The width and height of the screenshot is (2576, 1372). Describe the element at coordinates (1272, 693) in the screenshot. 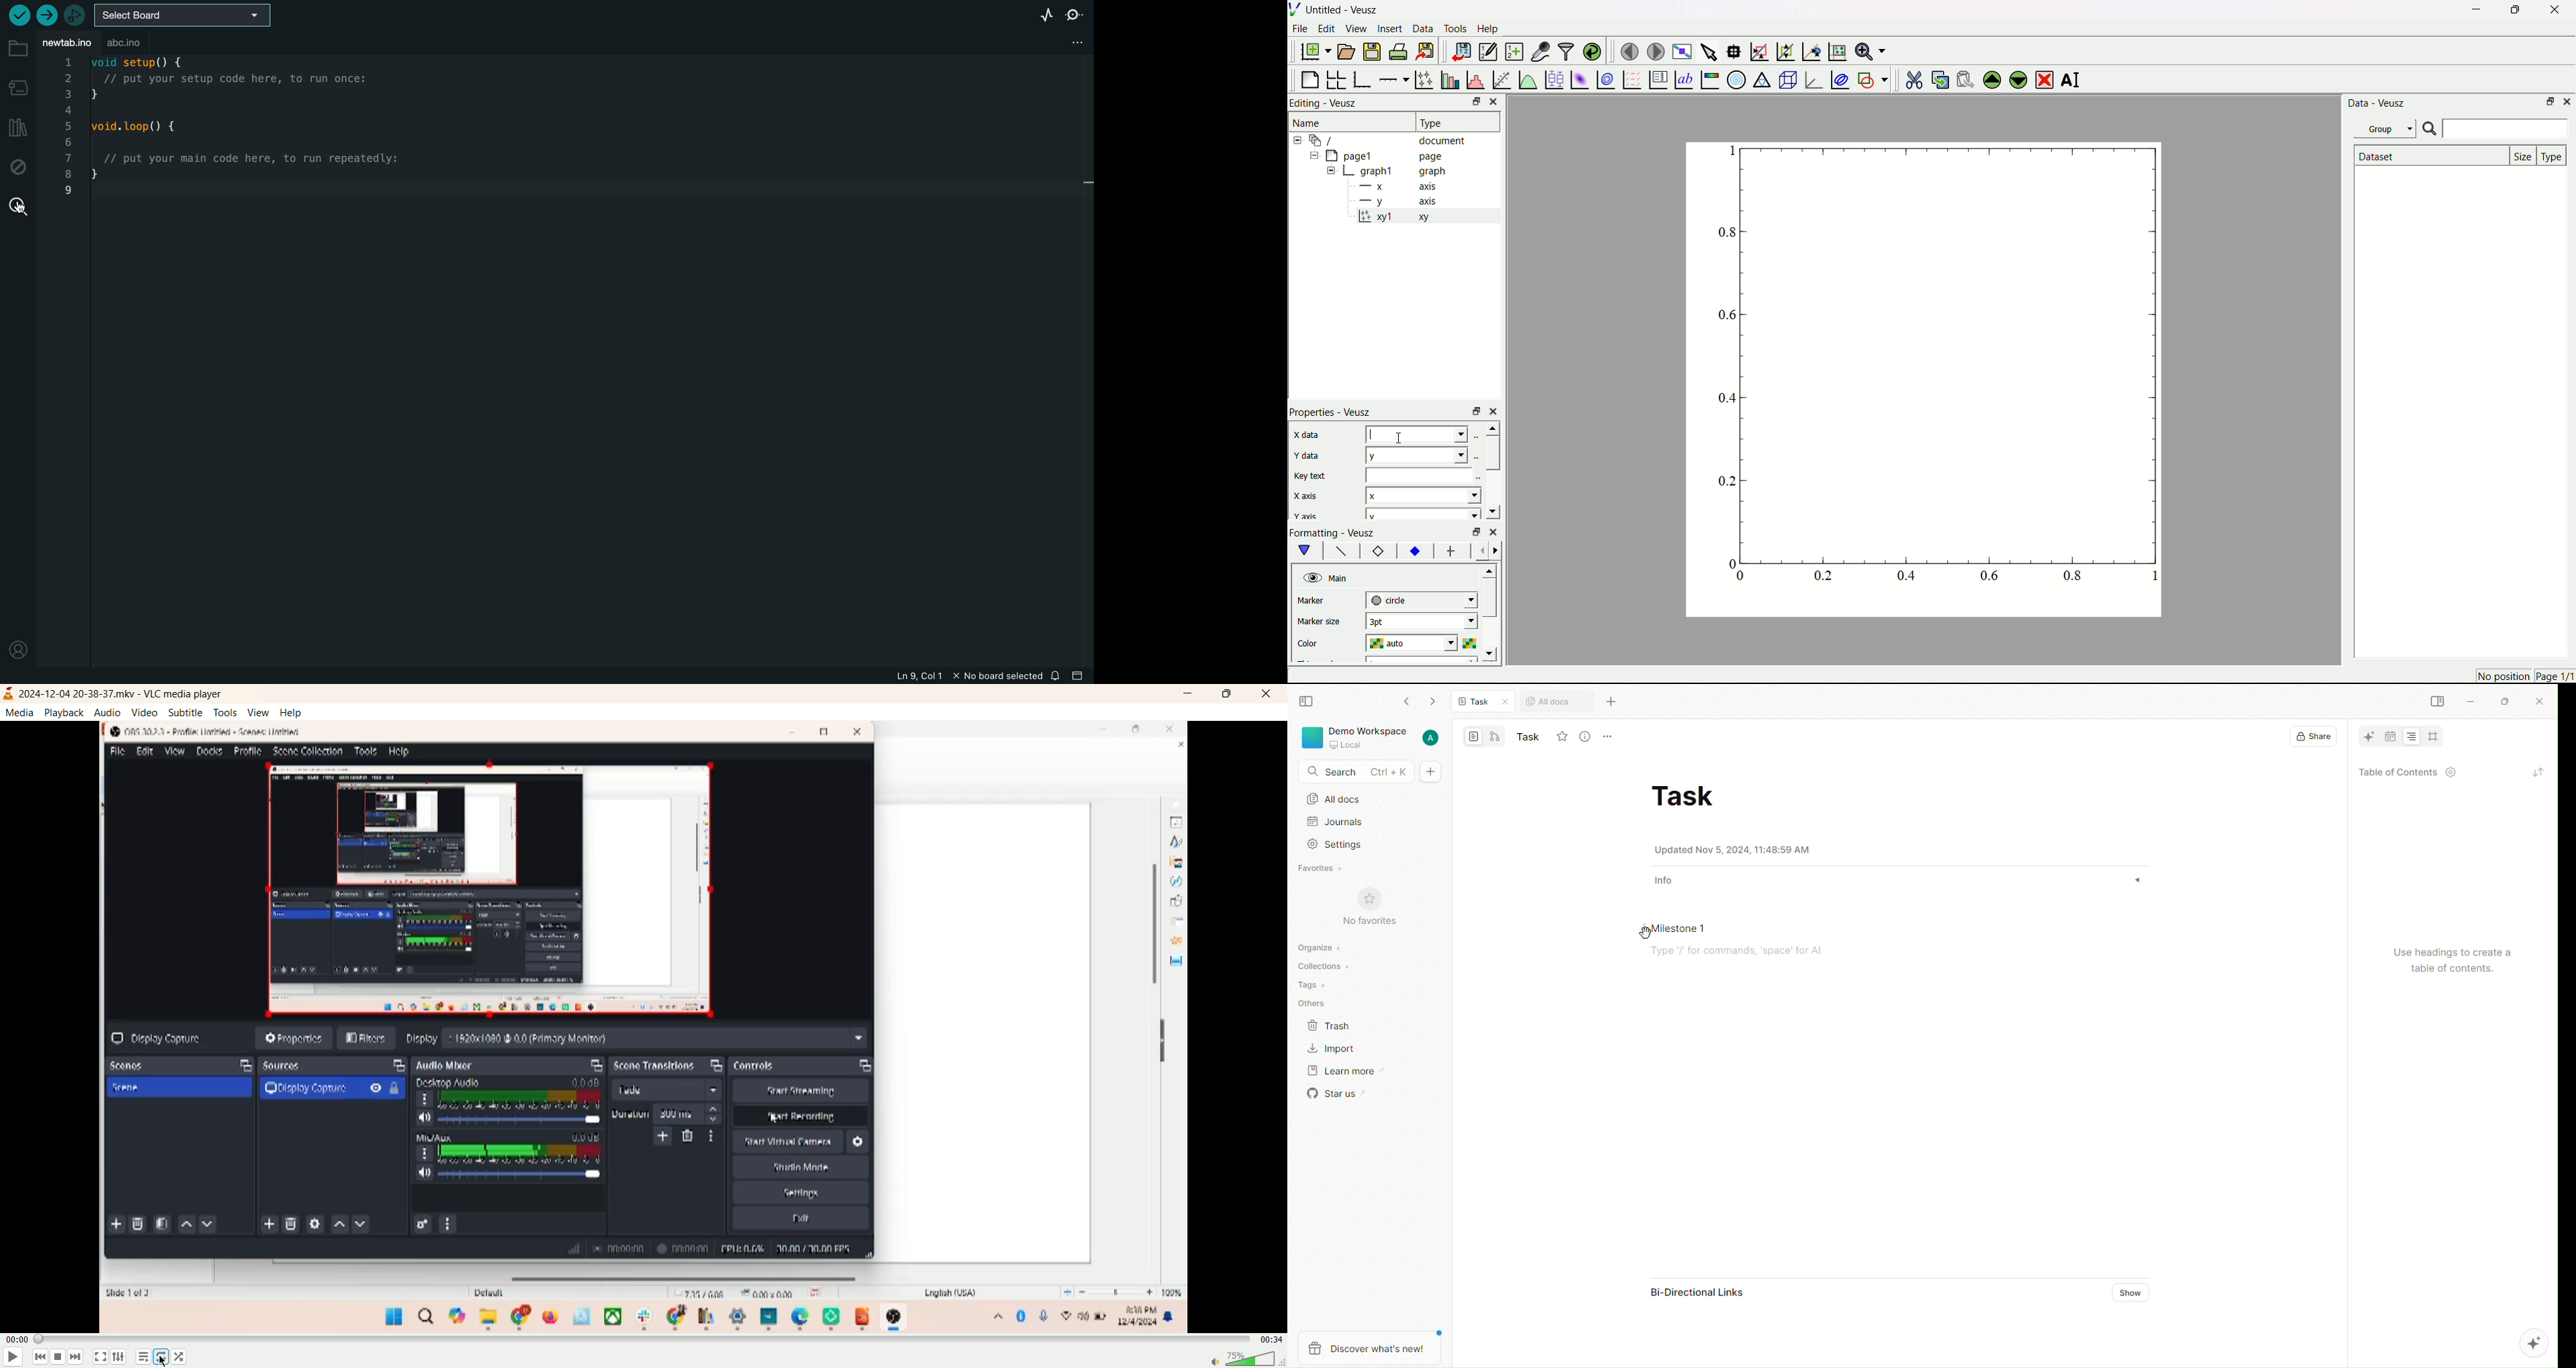

I see `close` at that location.